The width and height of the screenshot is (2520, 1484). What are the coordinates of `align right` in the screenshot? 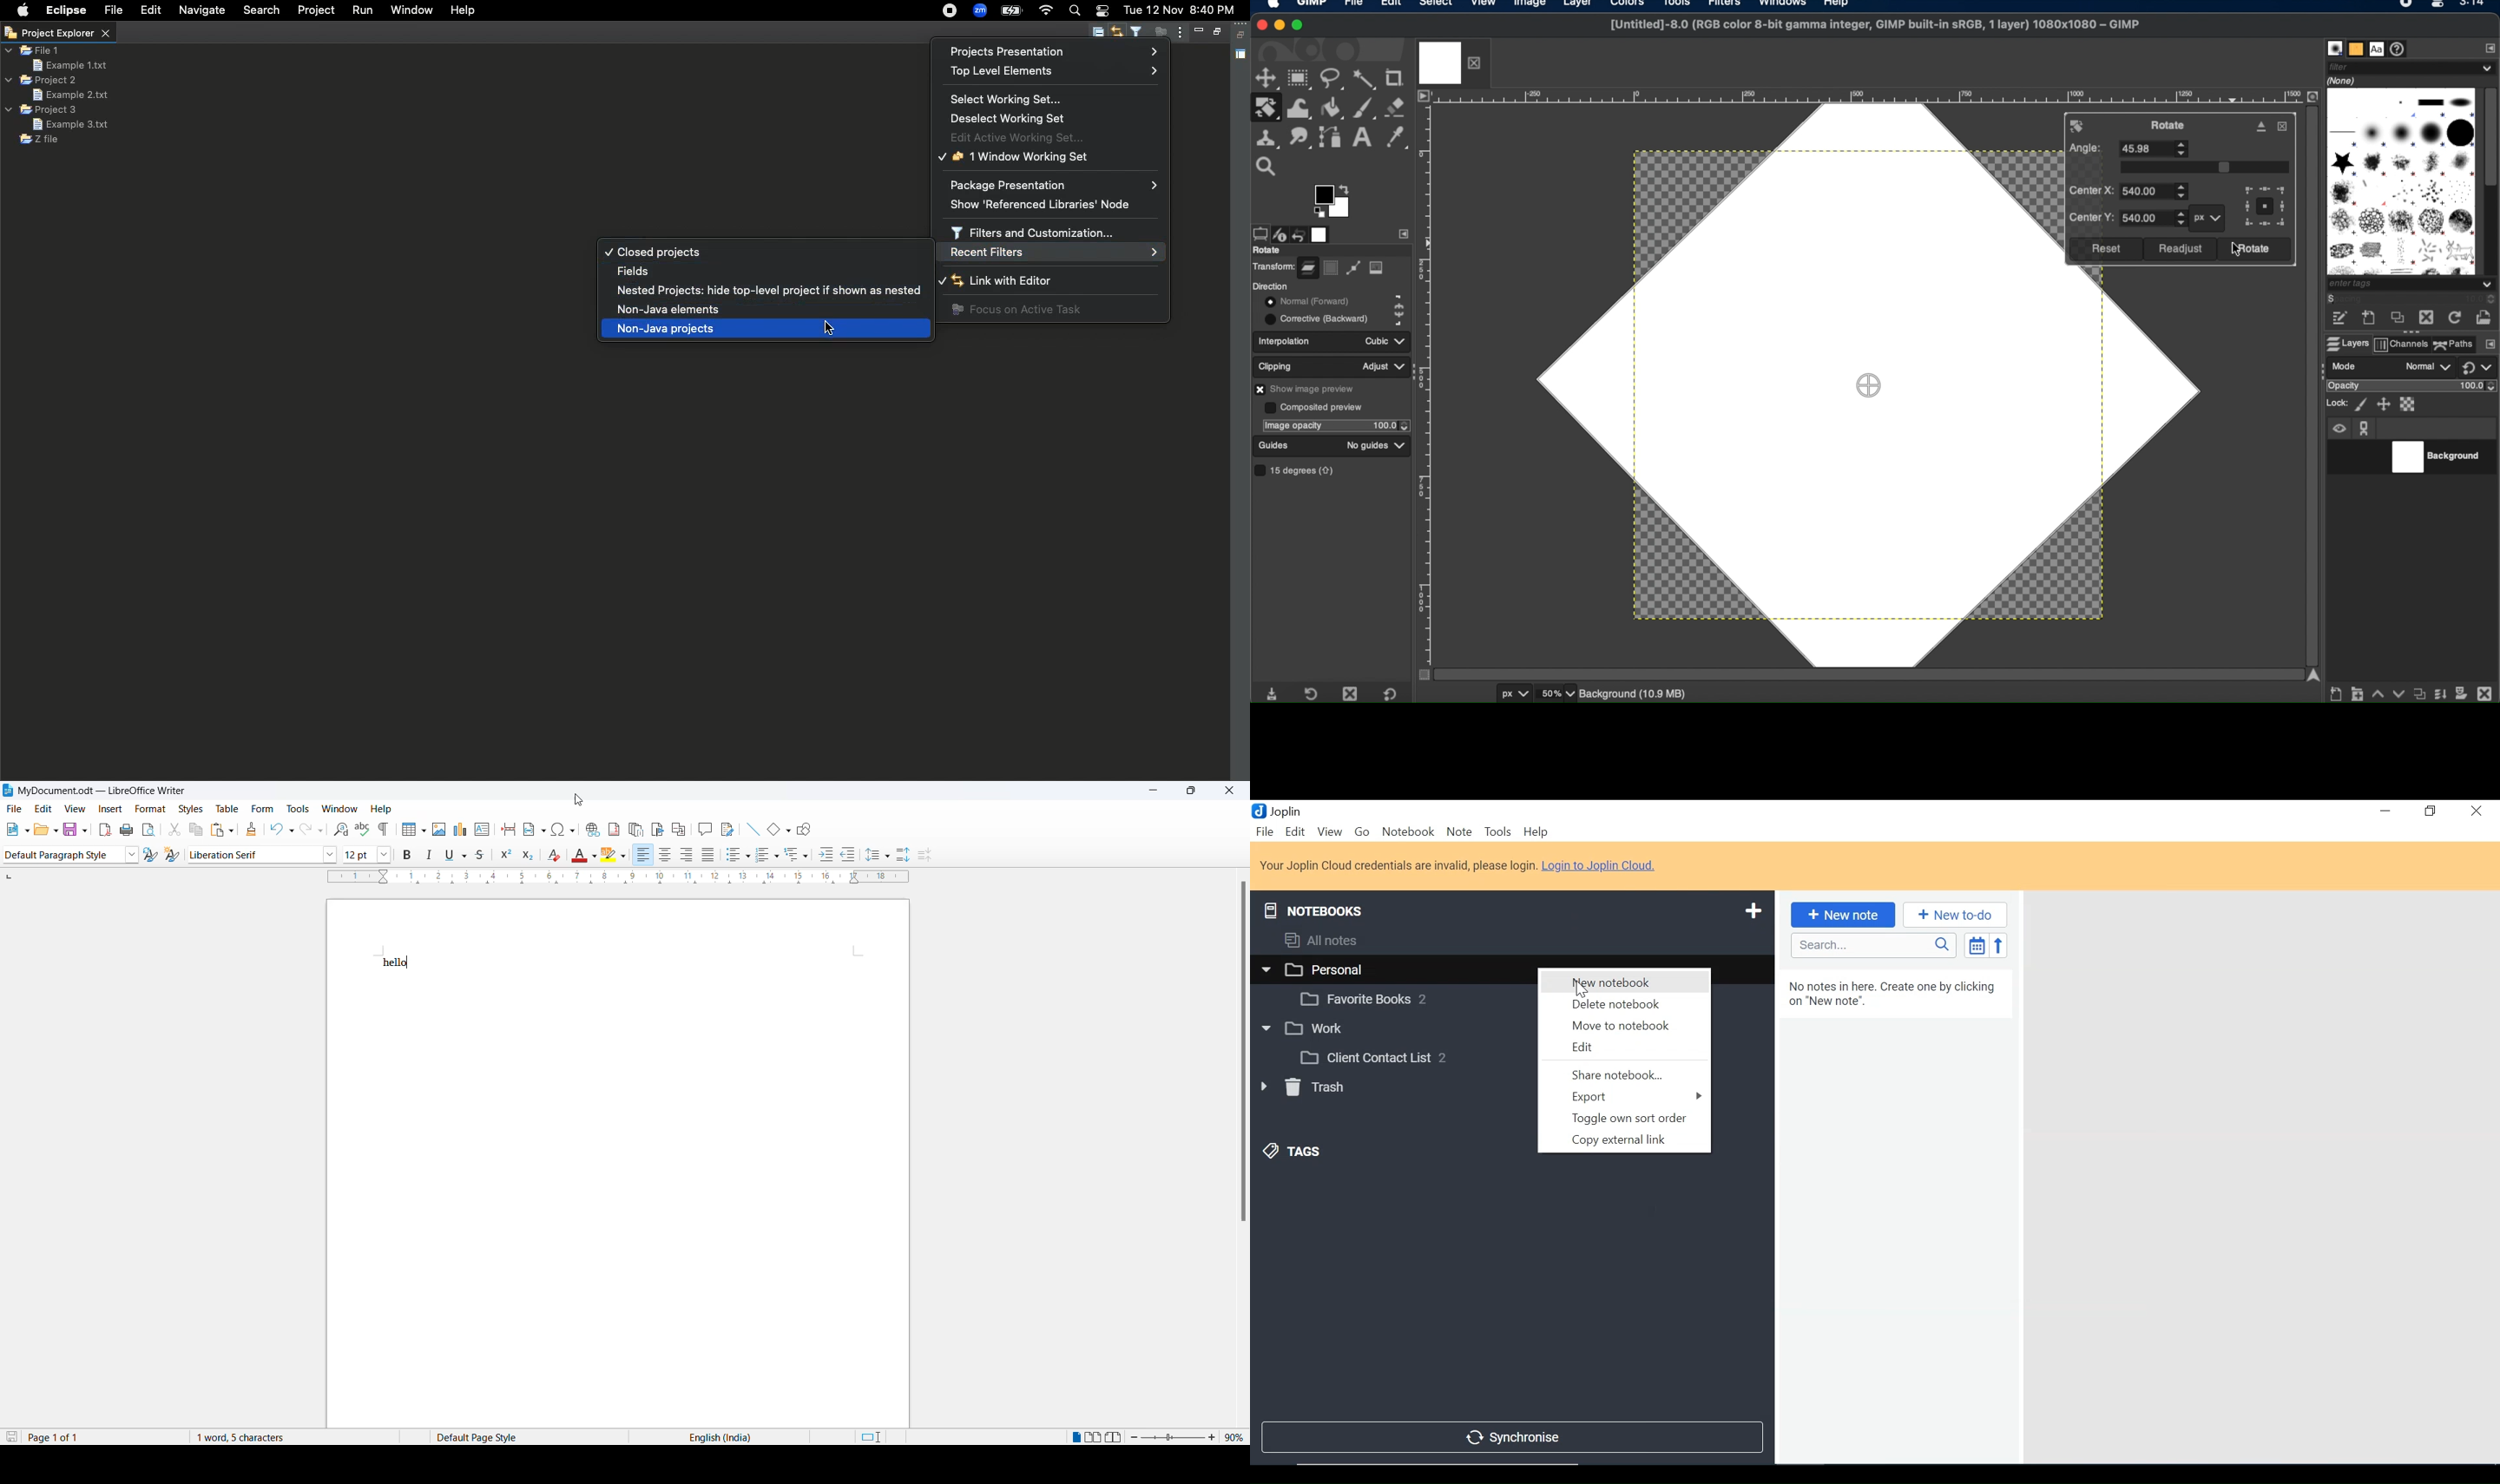 It's located at (687, 855).